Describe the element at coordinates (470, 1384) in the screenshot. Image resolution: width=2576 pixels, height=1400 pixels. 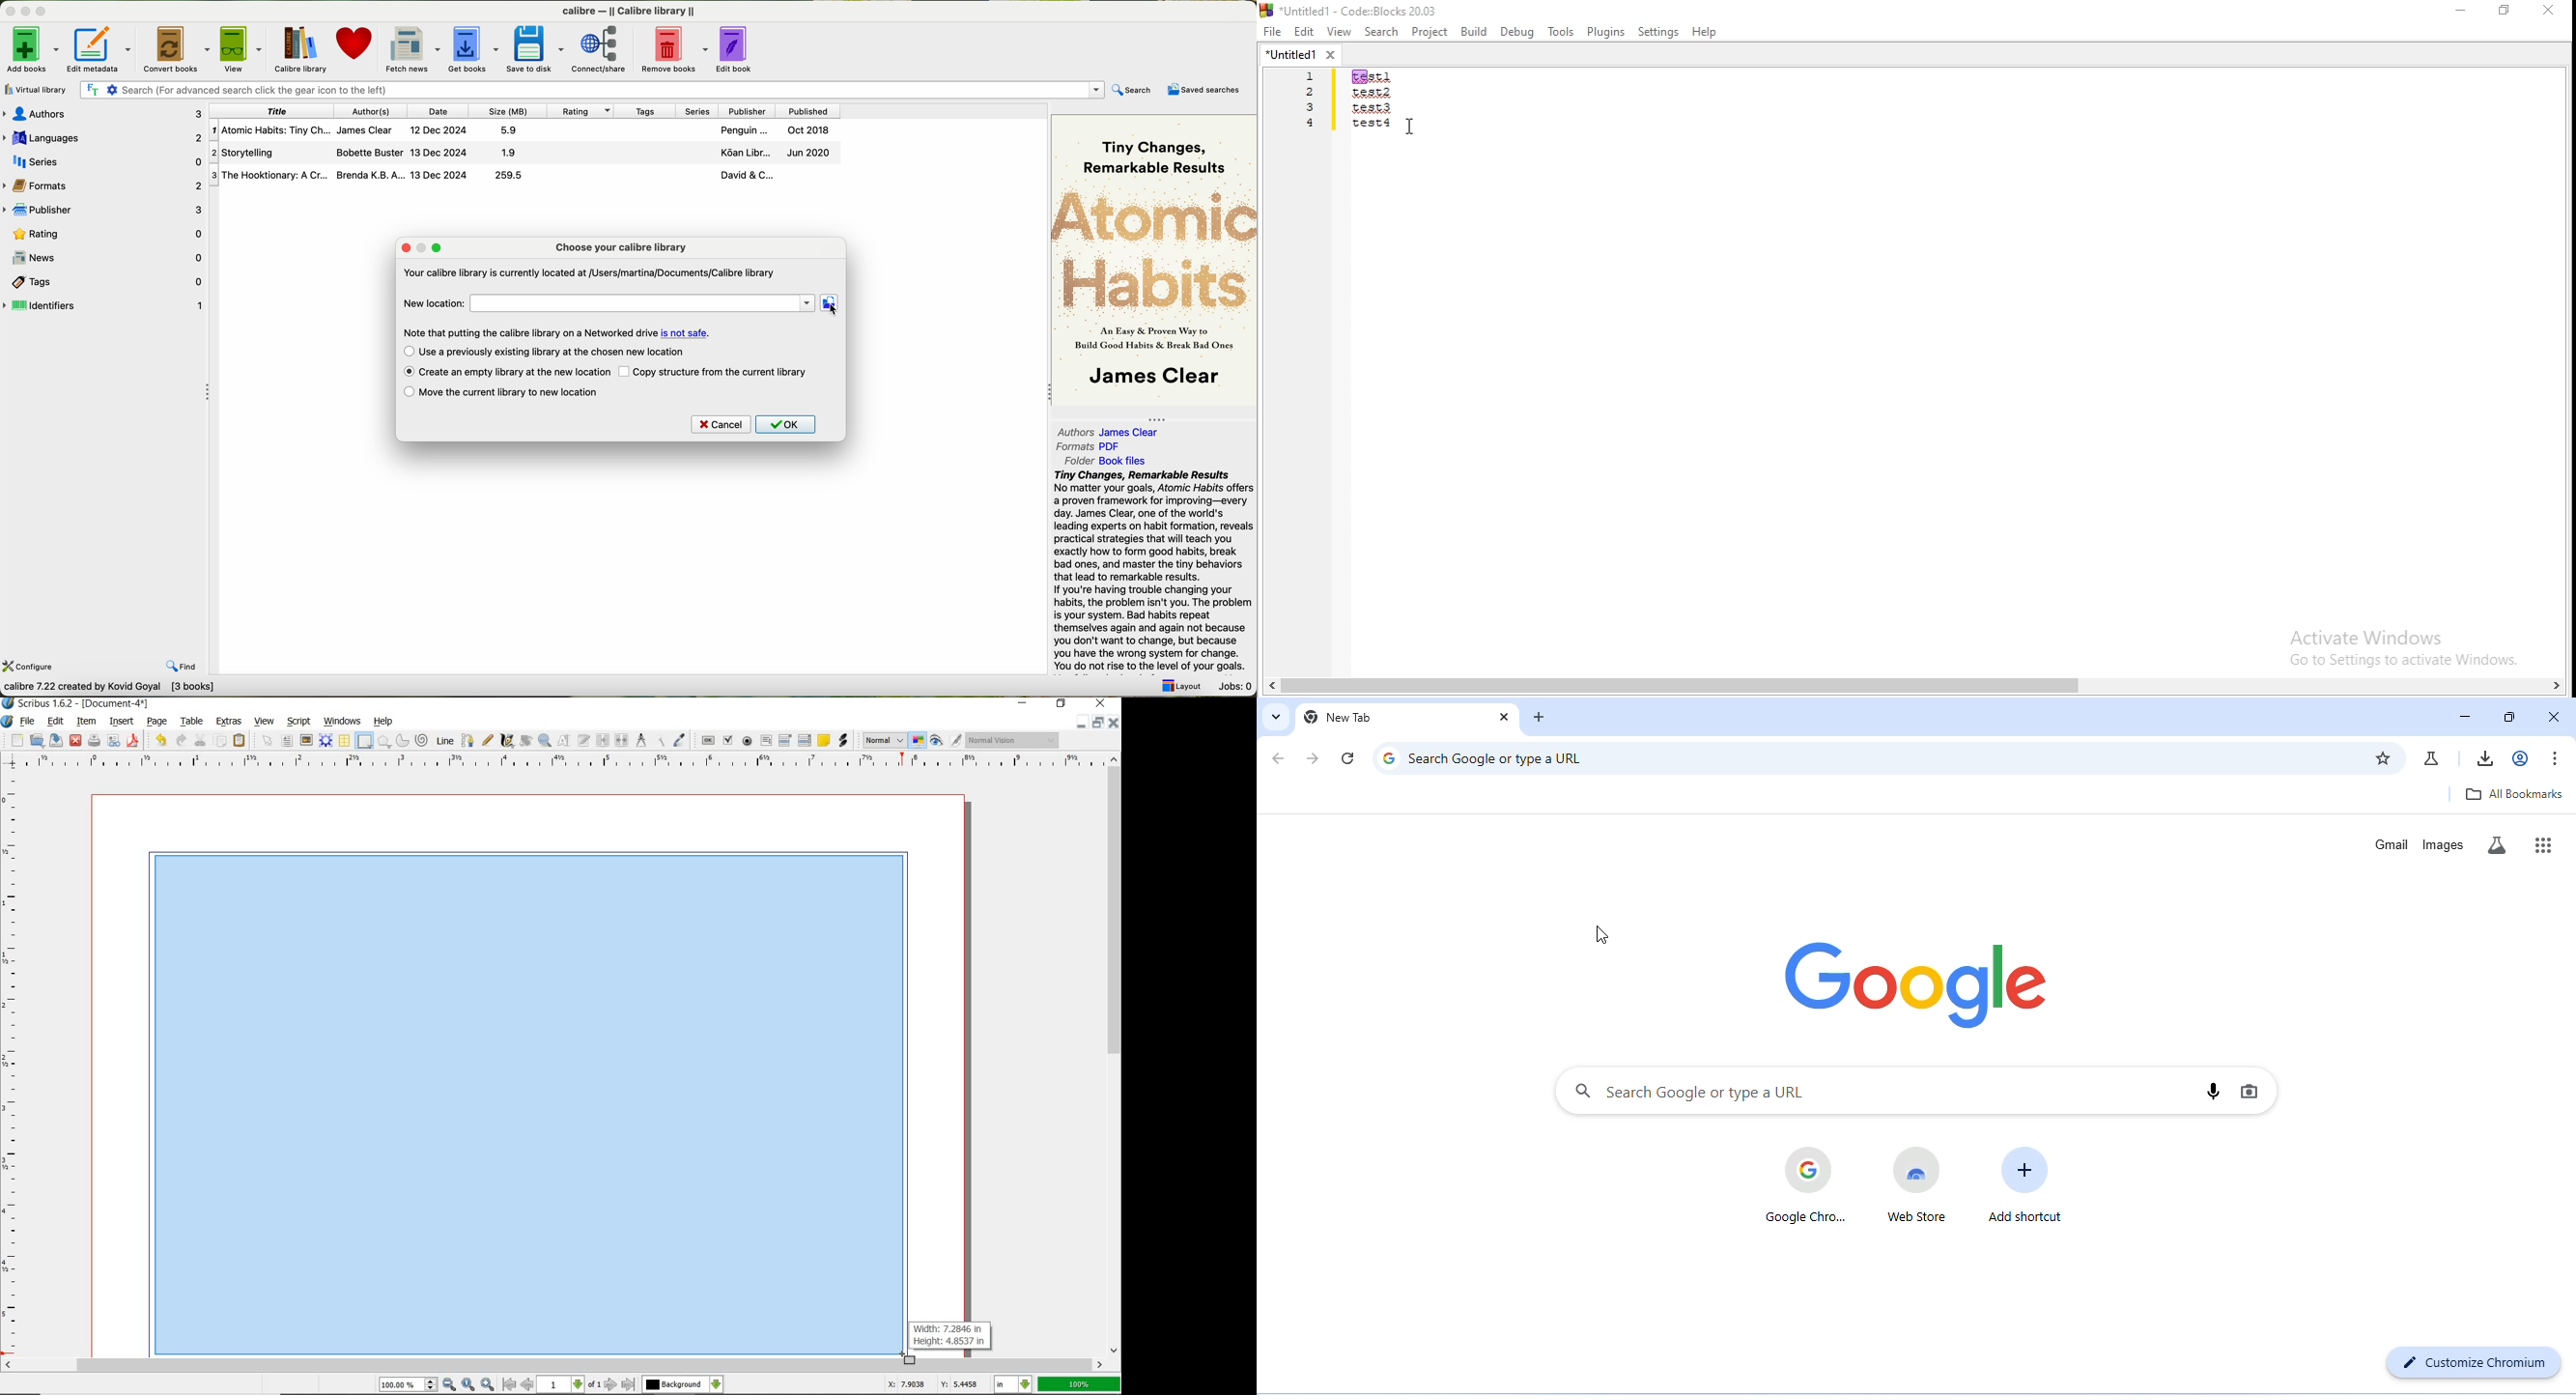
I see `zoom to 100%` at that location.